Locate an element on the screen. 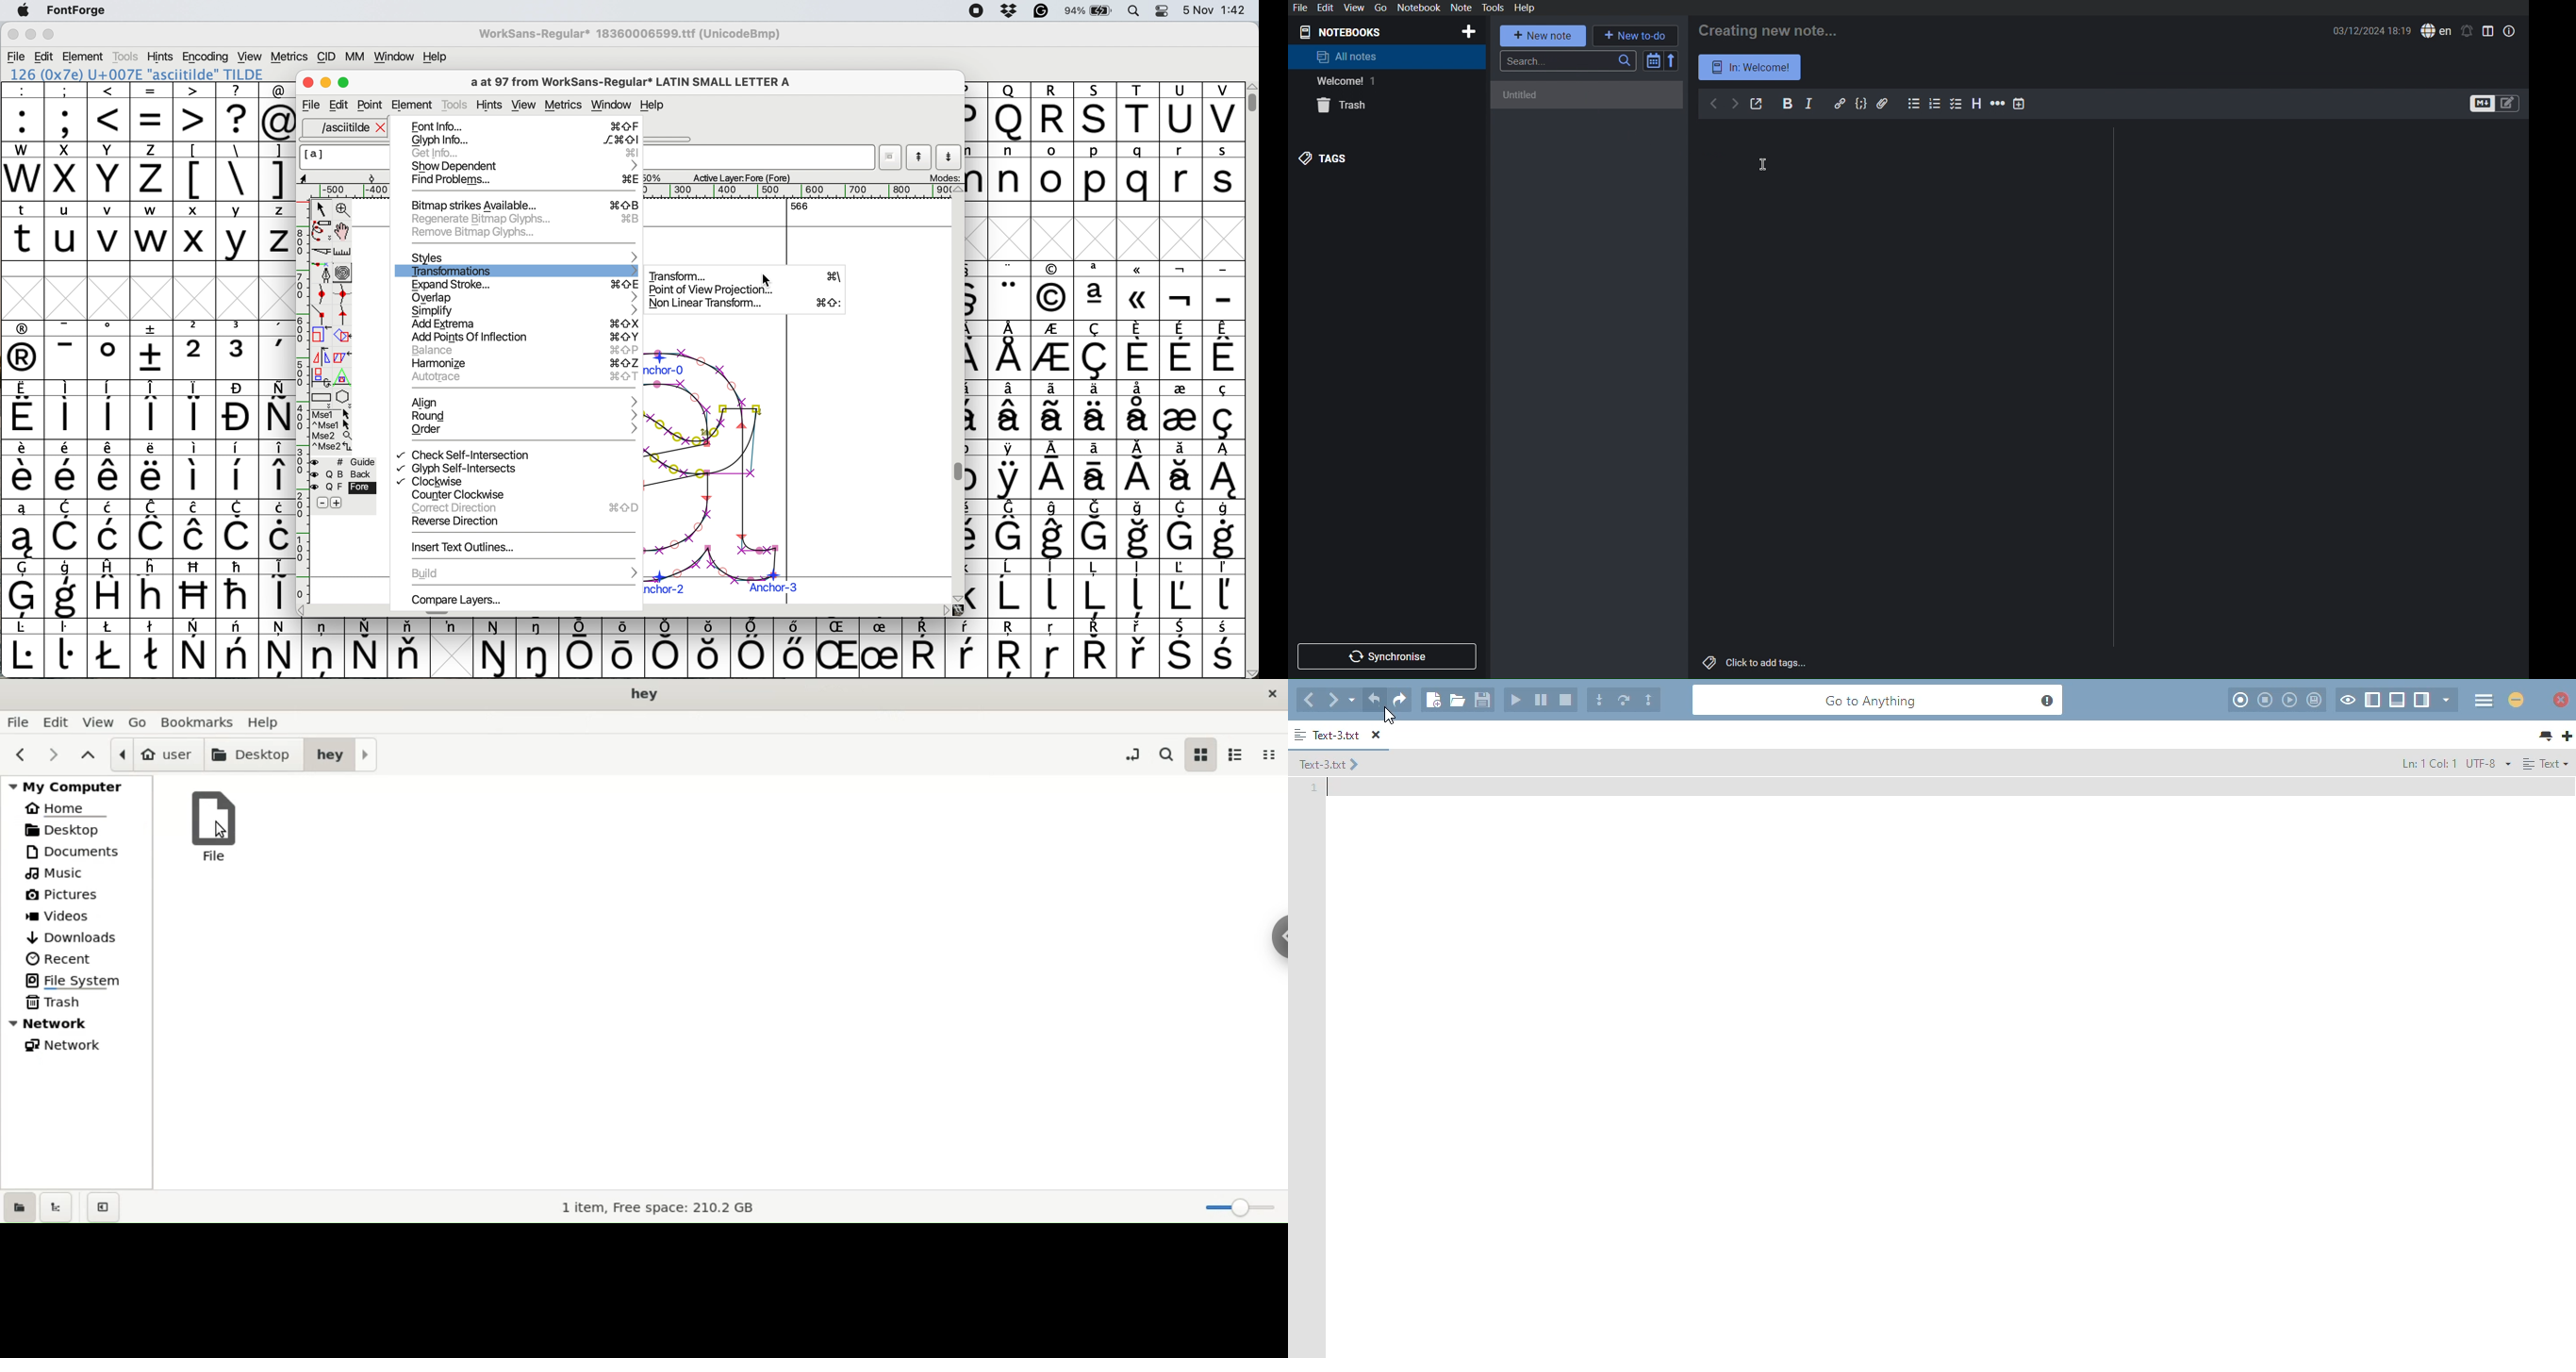 The width and height of the screenshot is (2576, 1372). file system is located at coordinates (76, 980).